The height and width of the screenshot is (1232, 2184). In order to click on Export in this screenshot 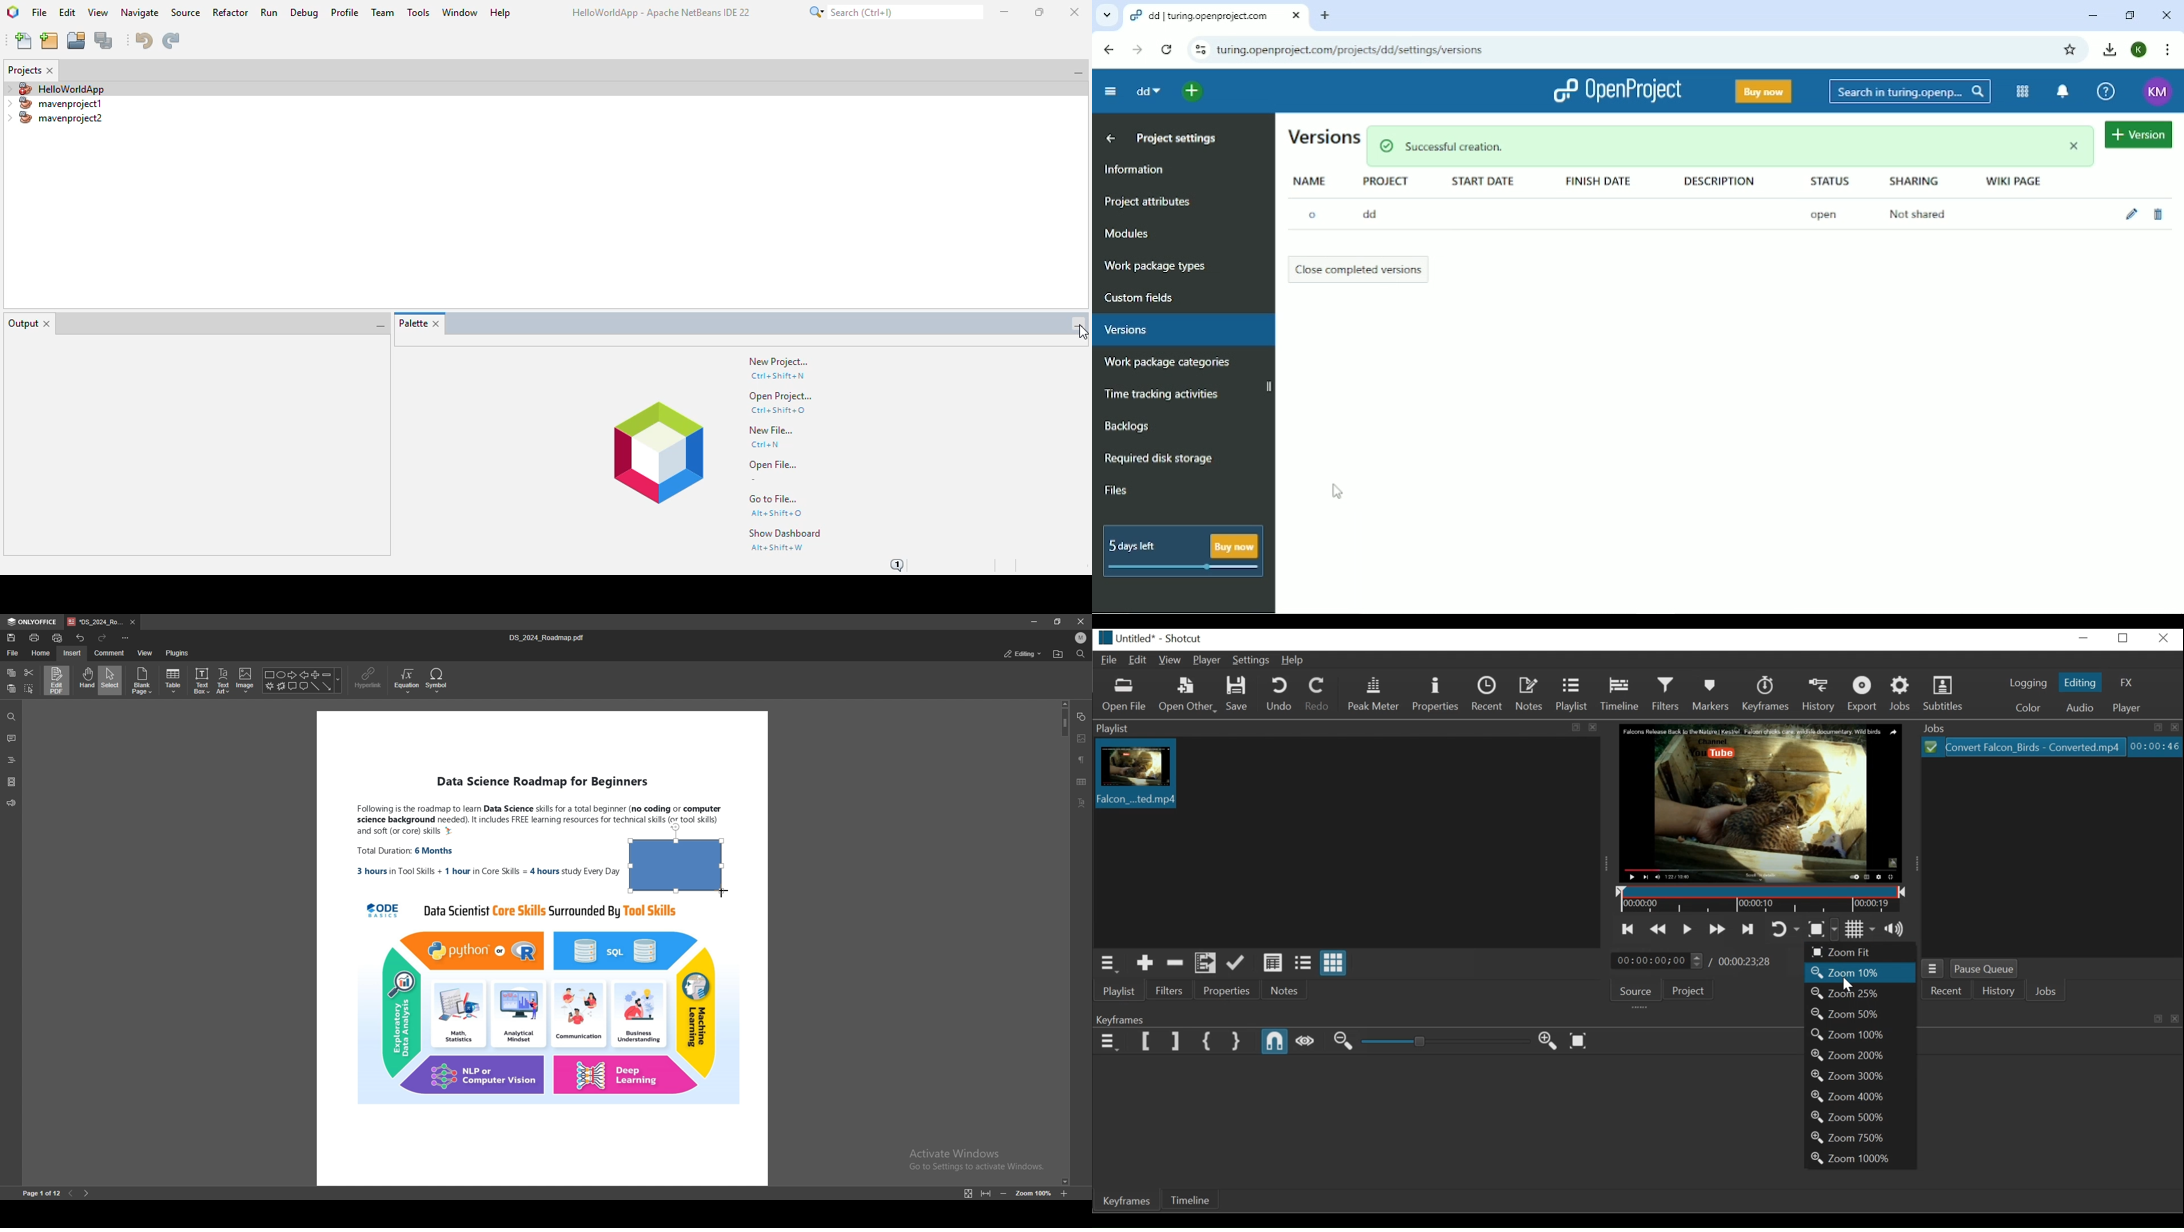, I will do `click(1862, 694)`.